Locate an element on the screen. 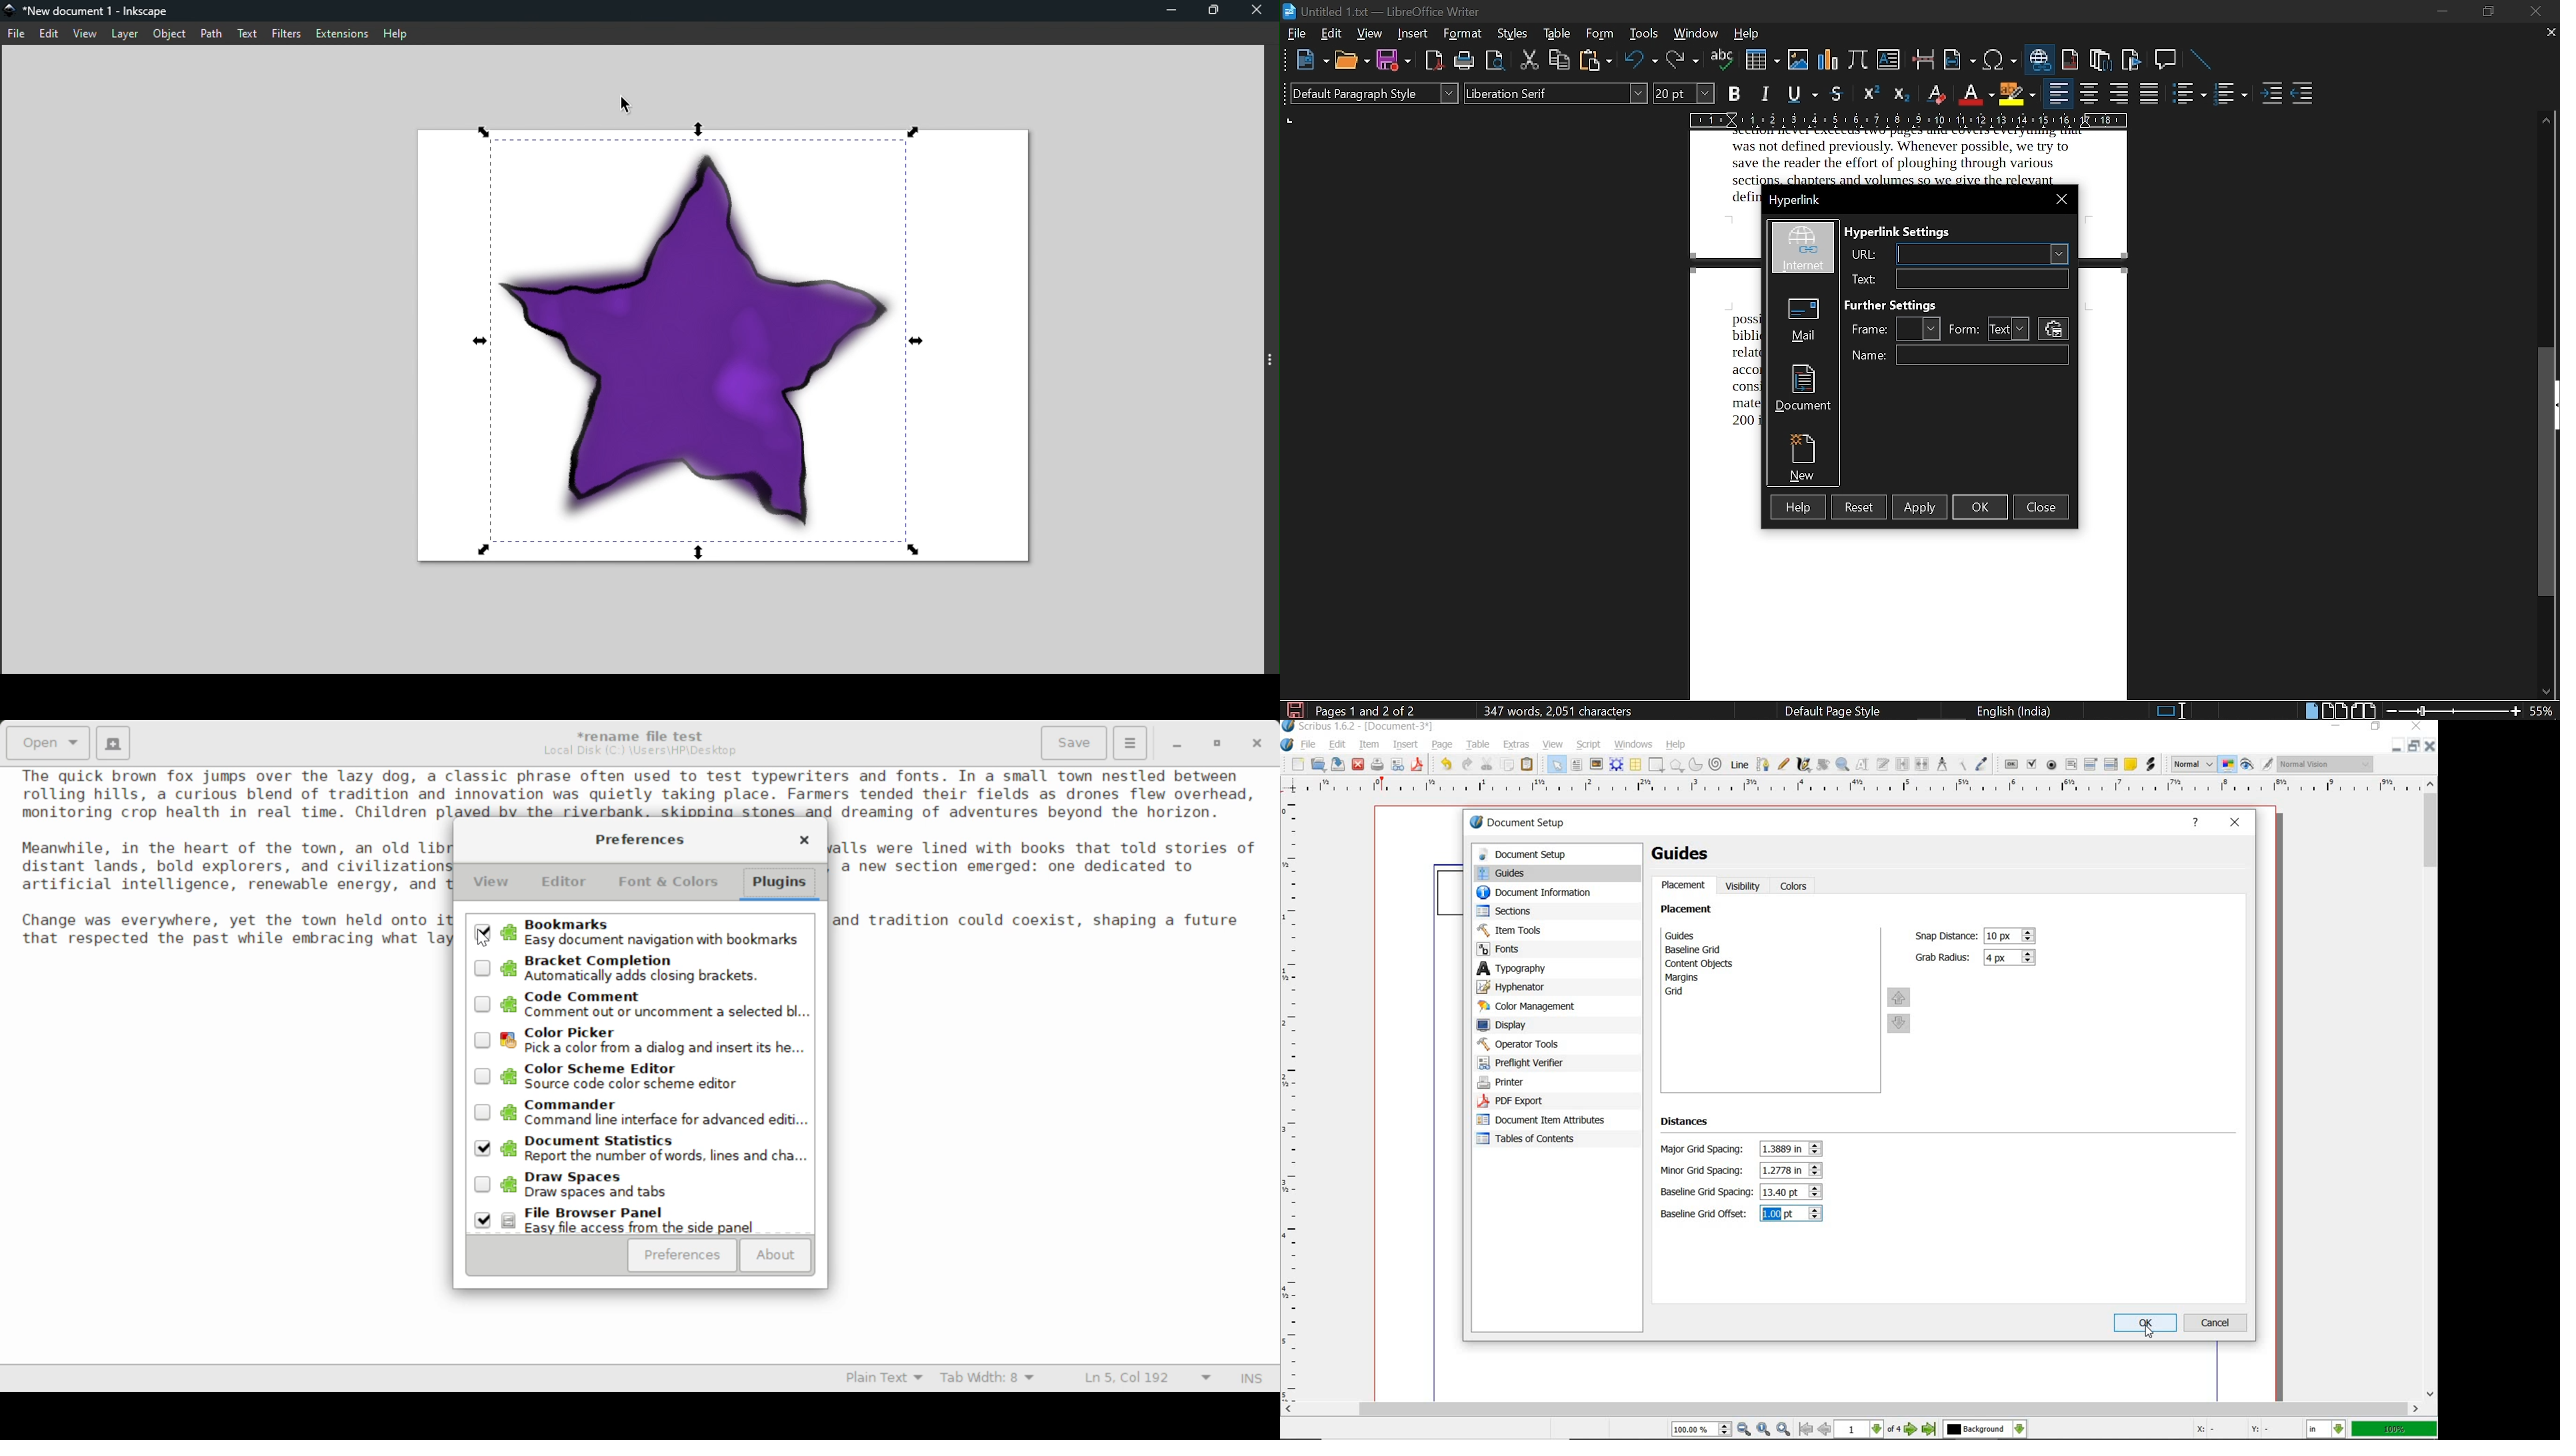 The height and width of the screenshot is (1456, 2576). document setup is located at coordinates (1555, 854).